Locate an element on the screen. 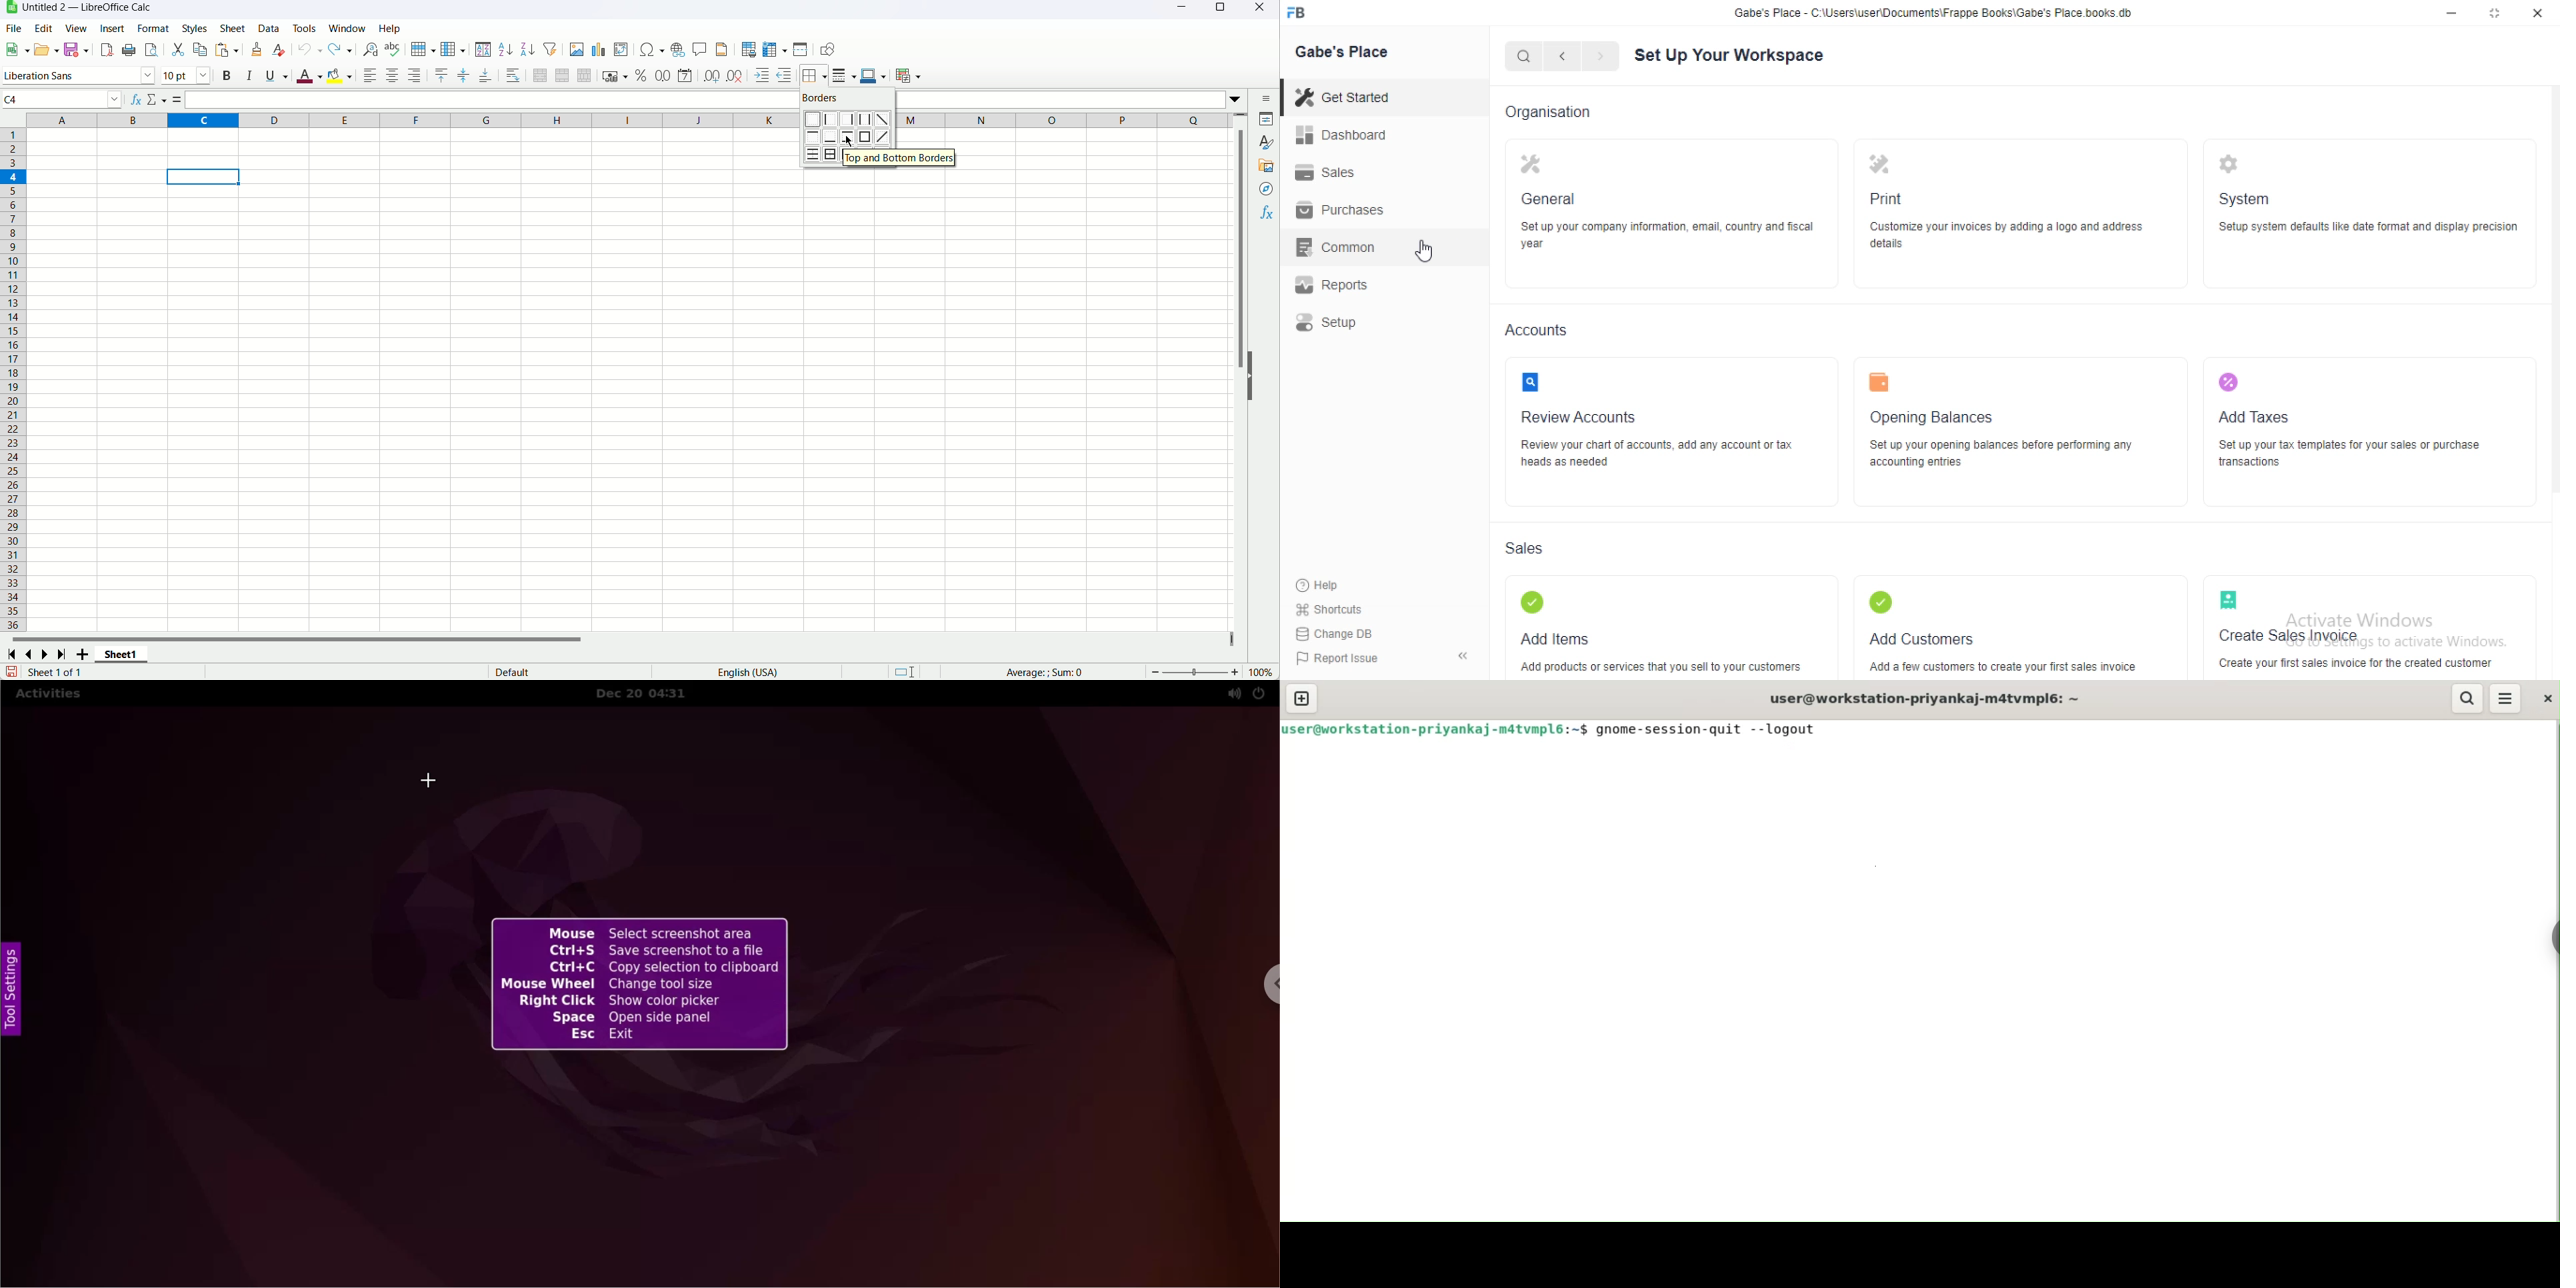 This screenshot has width=2576, height=1288. Data is located at coordinates (269, 29).